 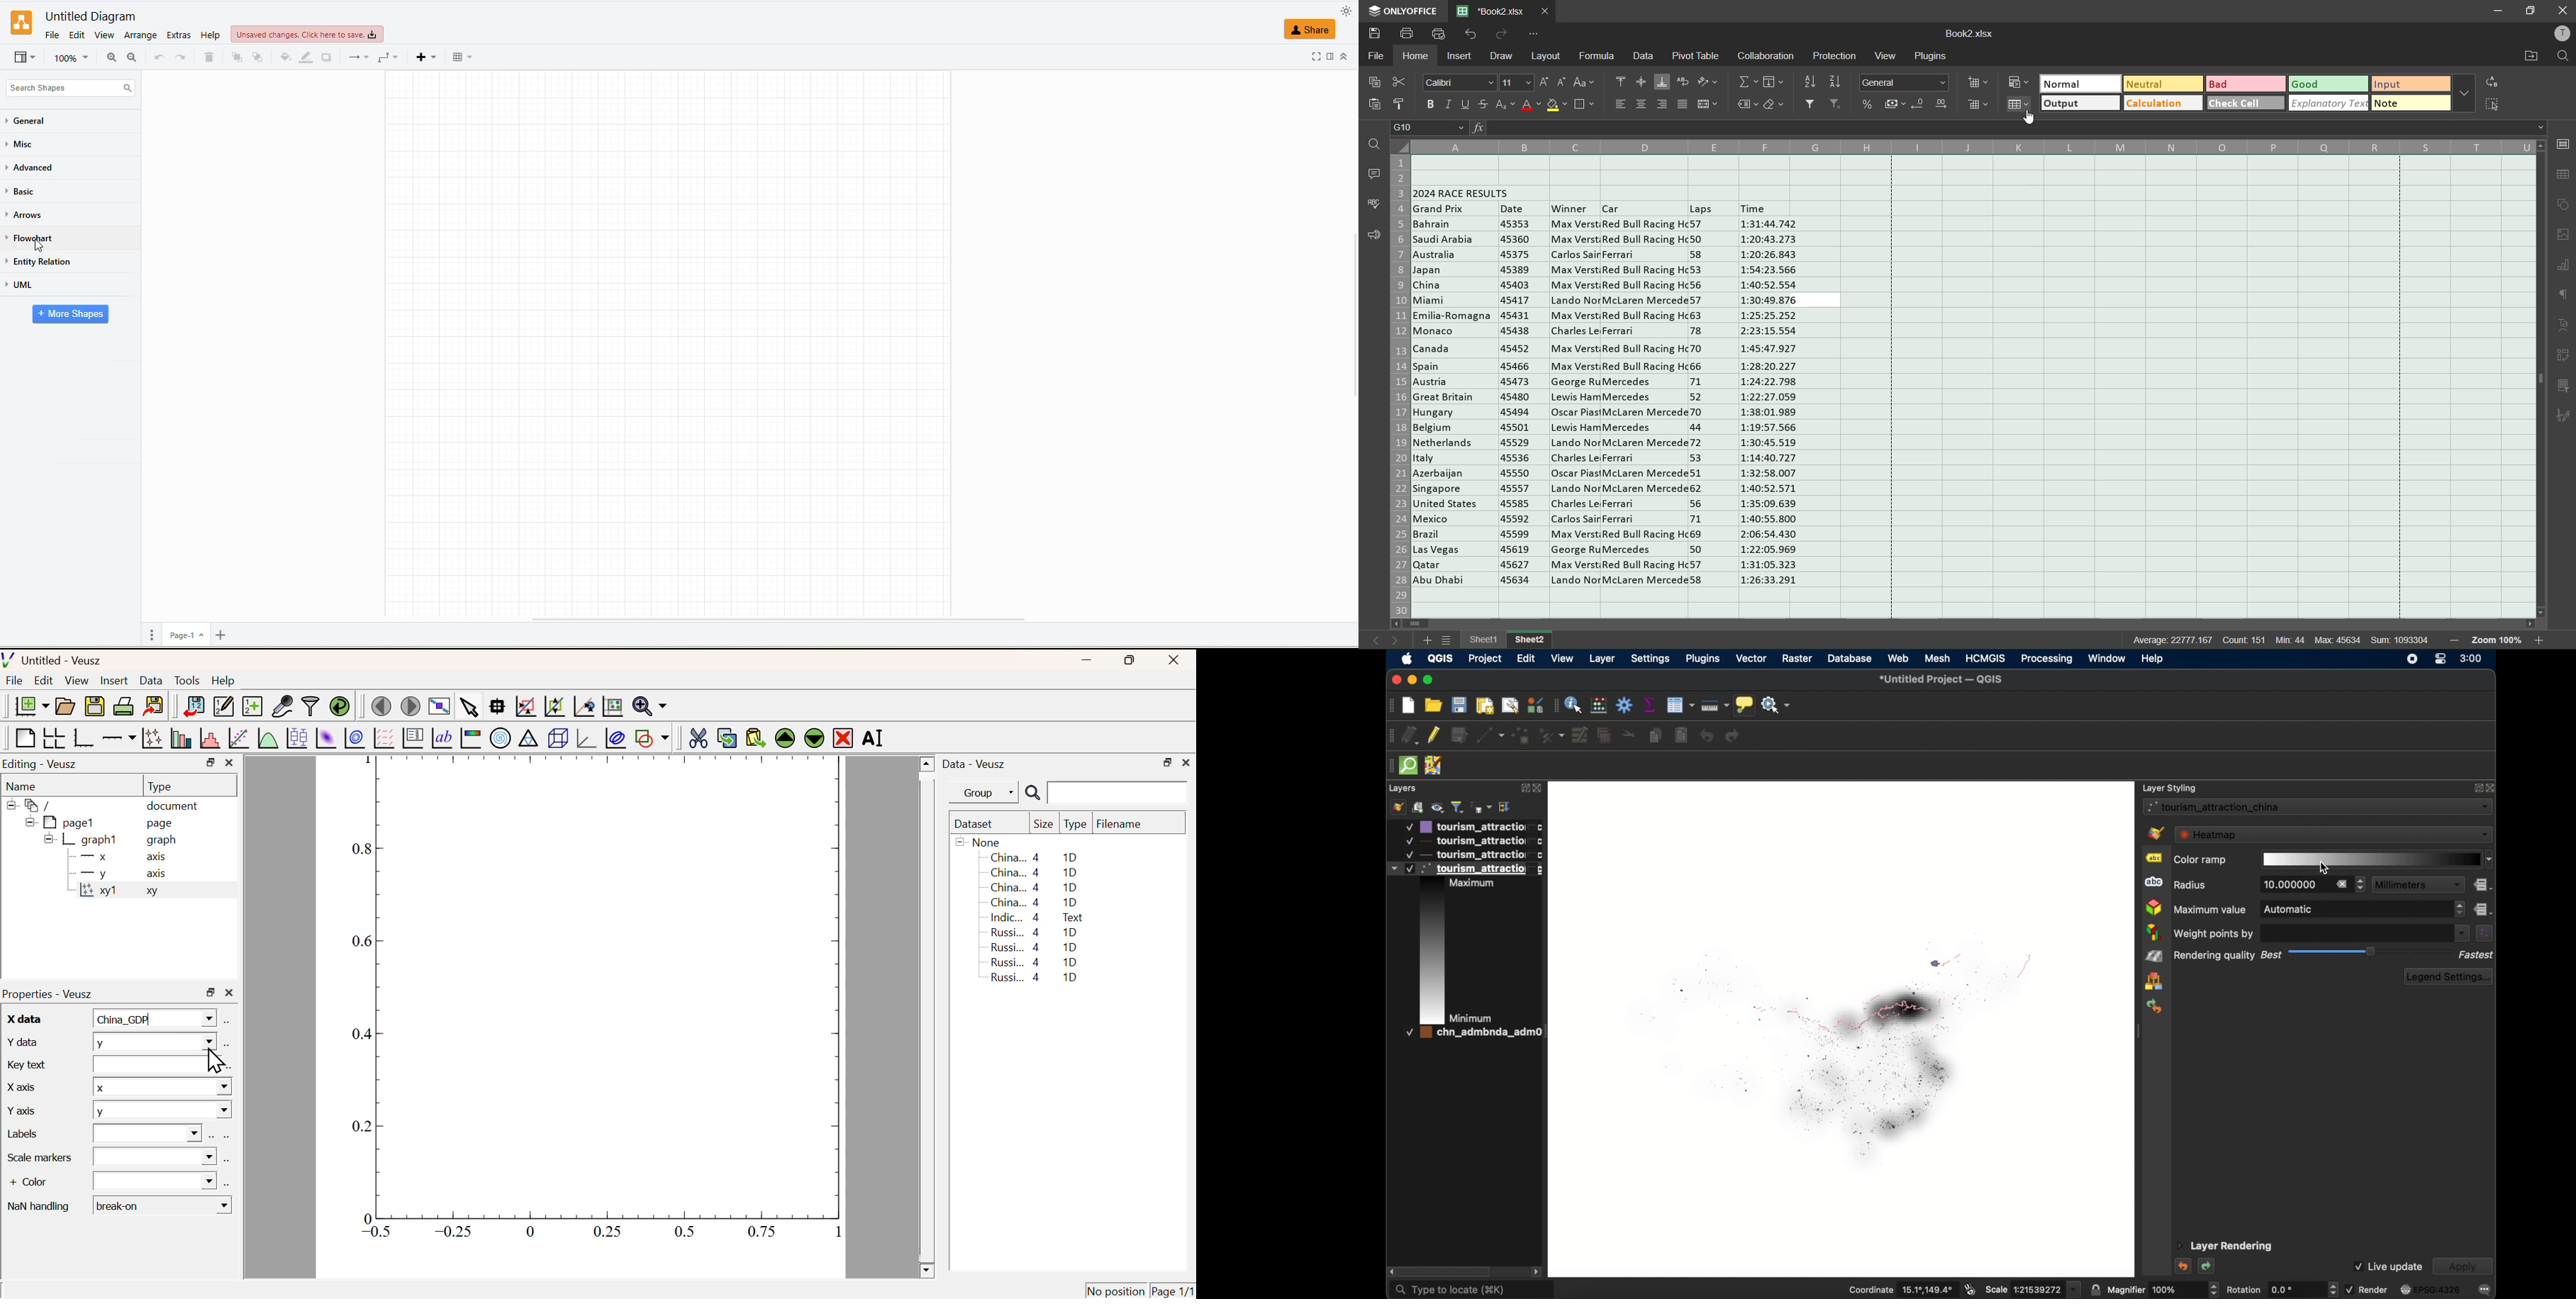 I want to click on labels, so click(x=2153, y=858).